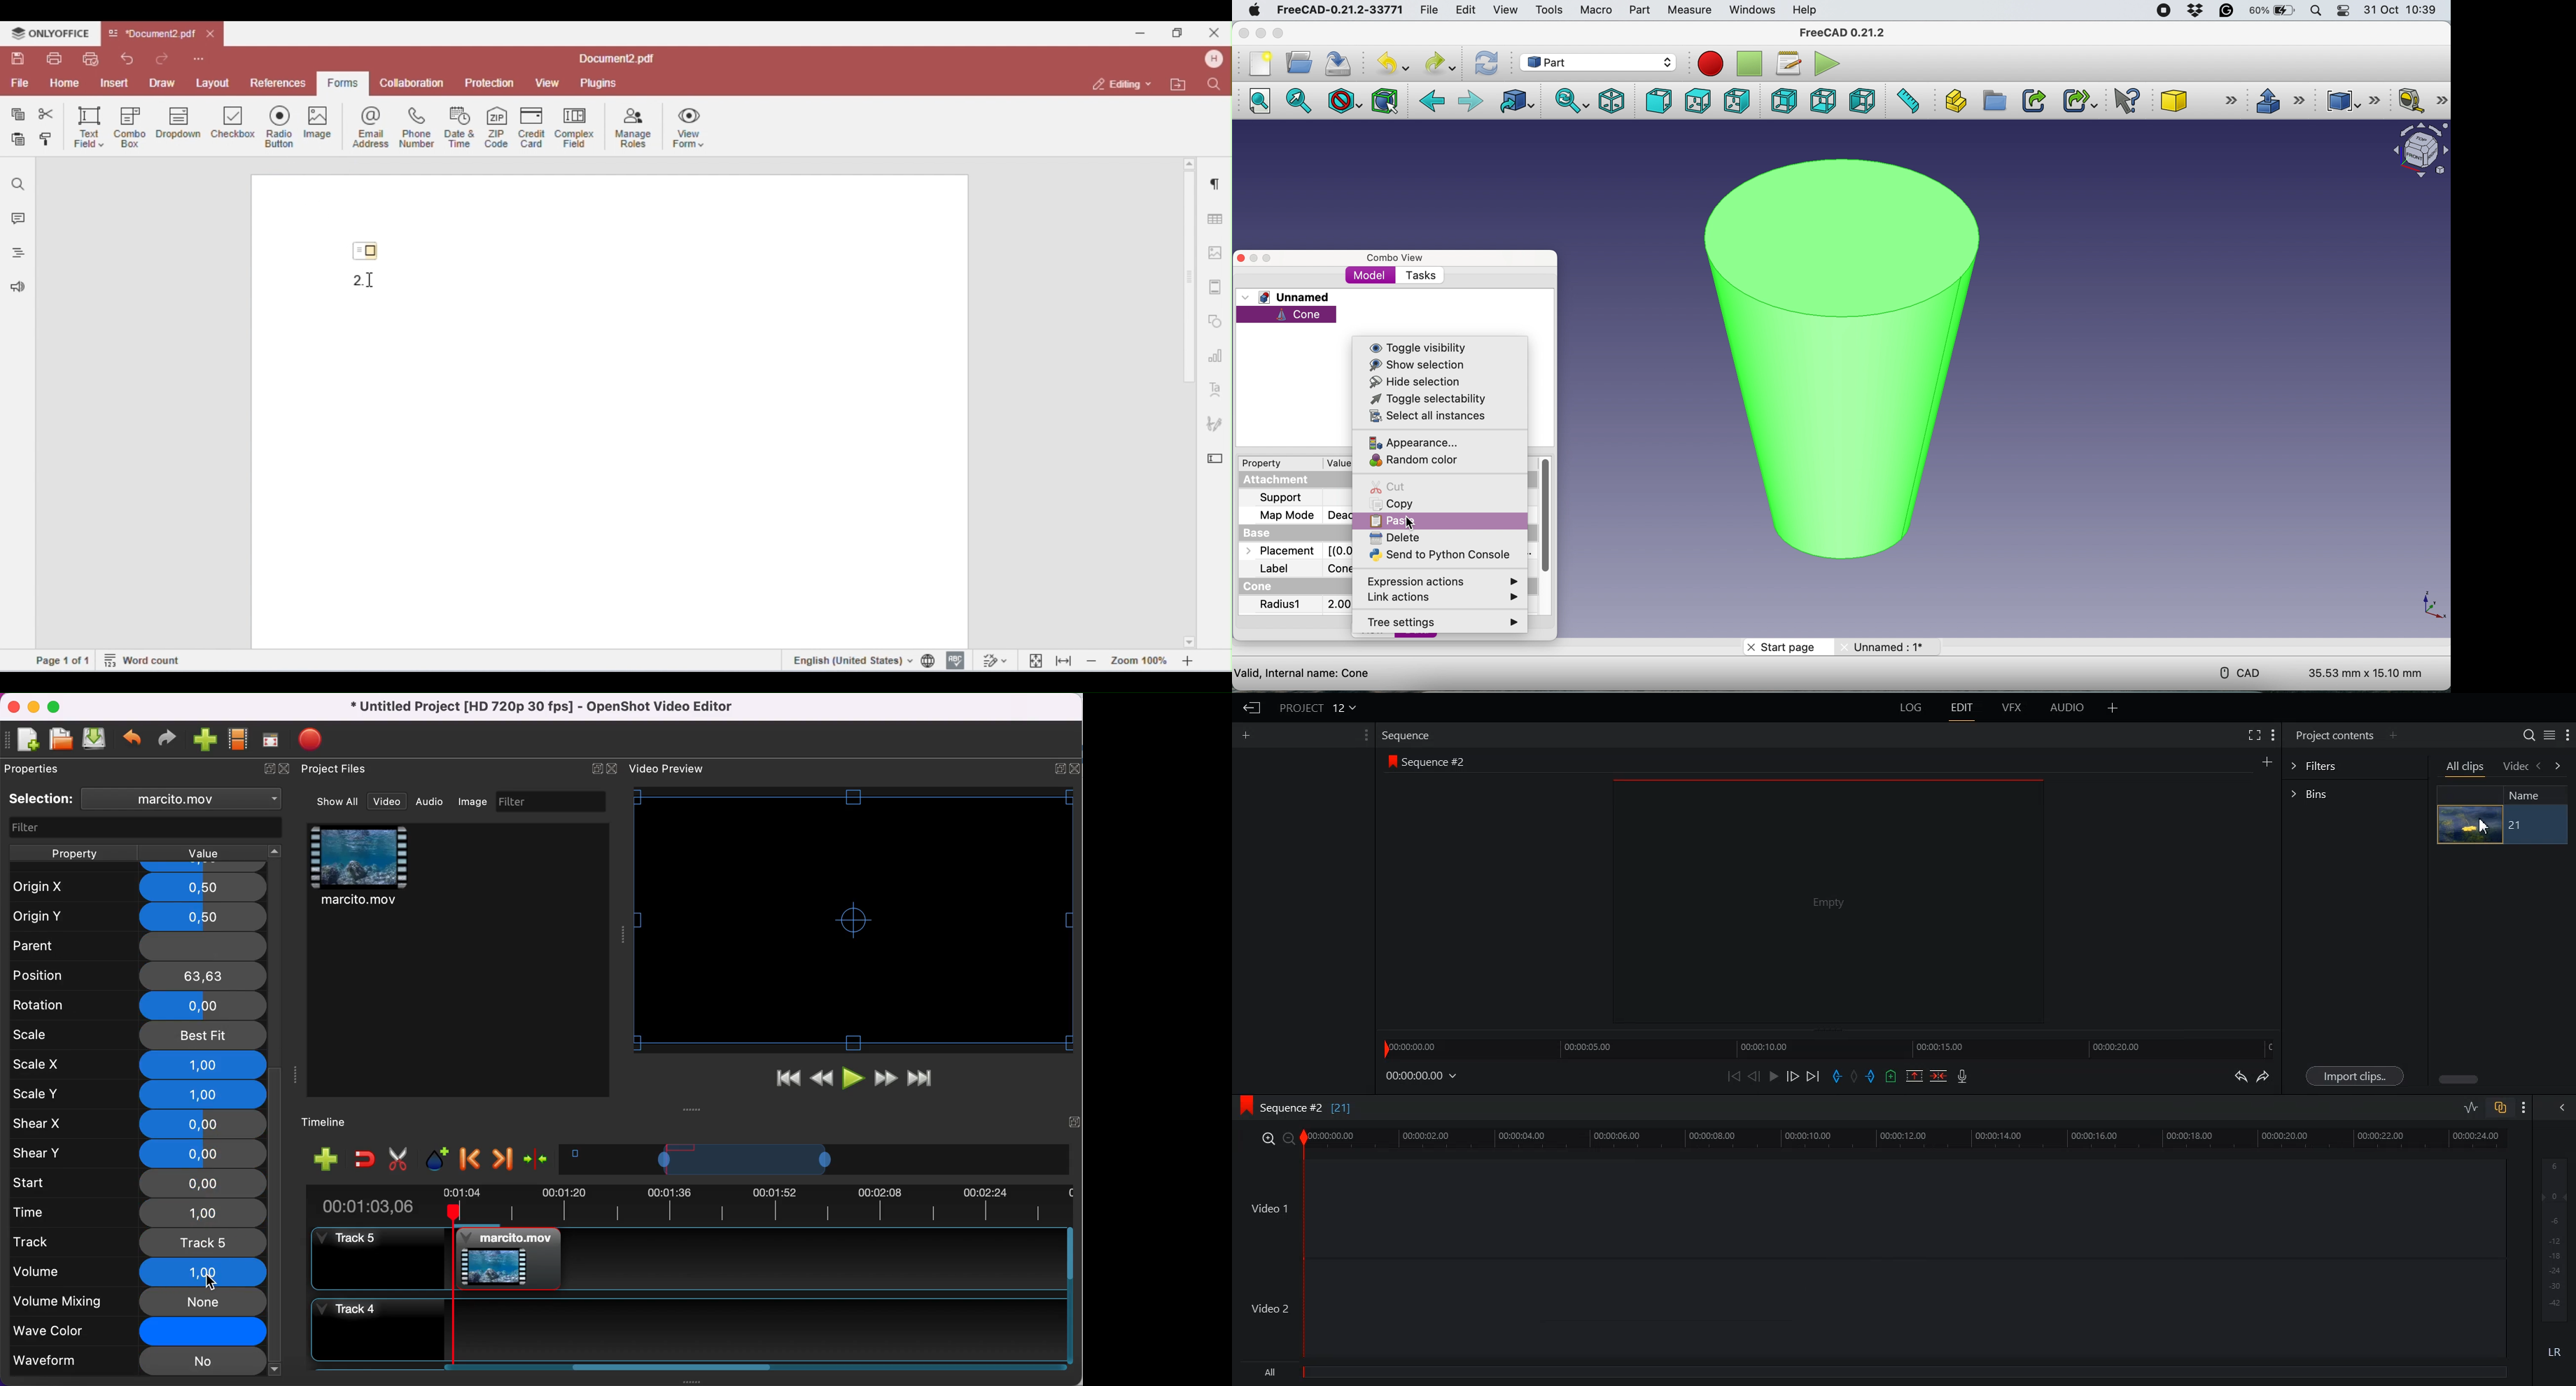 The image size is (2576, 1400). I want to click on image, so click(2470, 825).